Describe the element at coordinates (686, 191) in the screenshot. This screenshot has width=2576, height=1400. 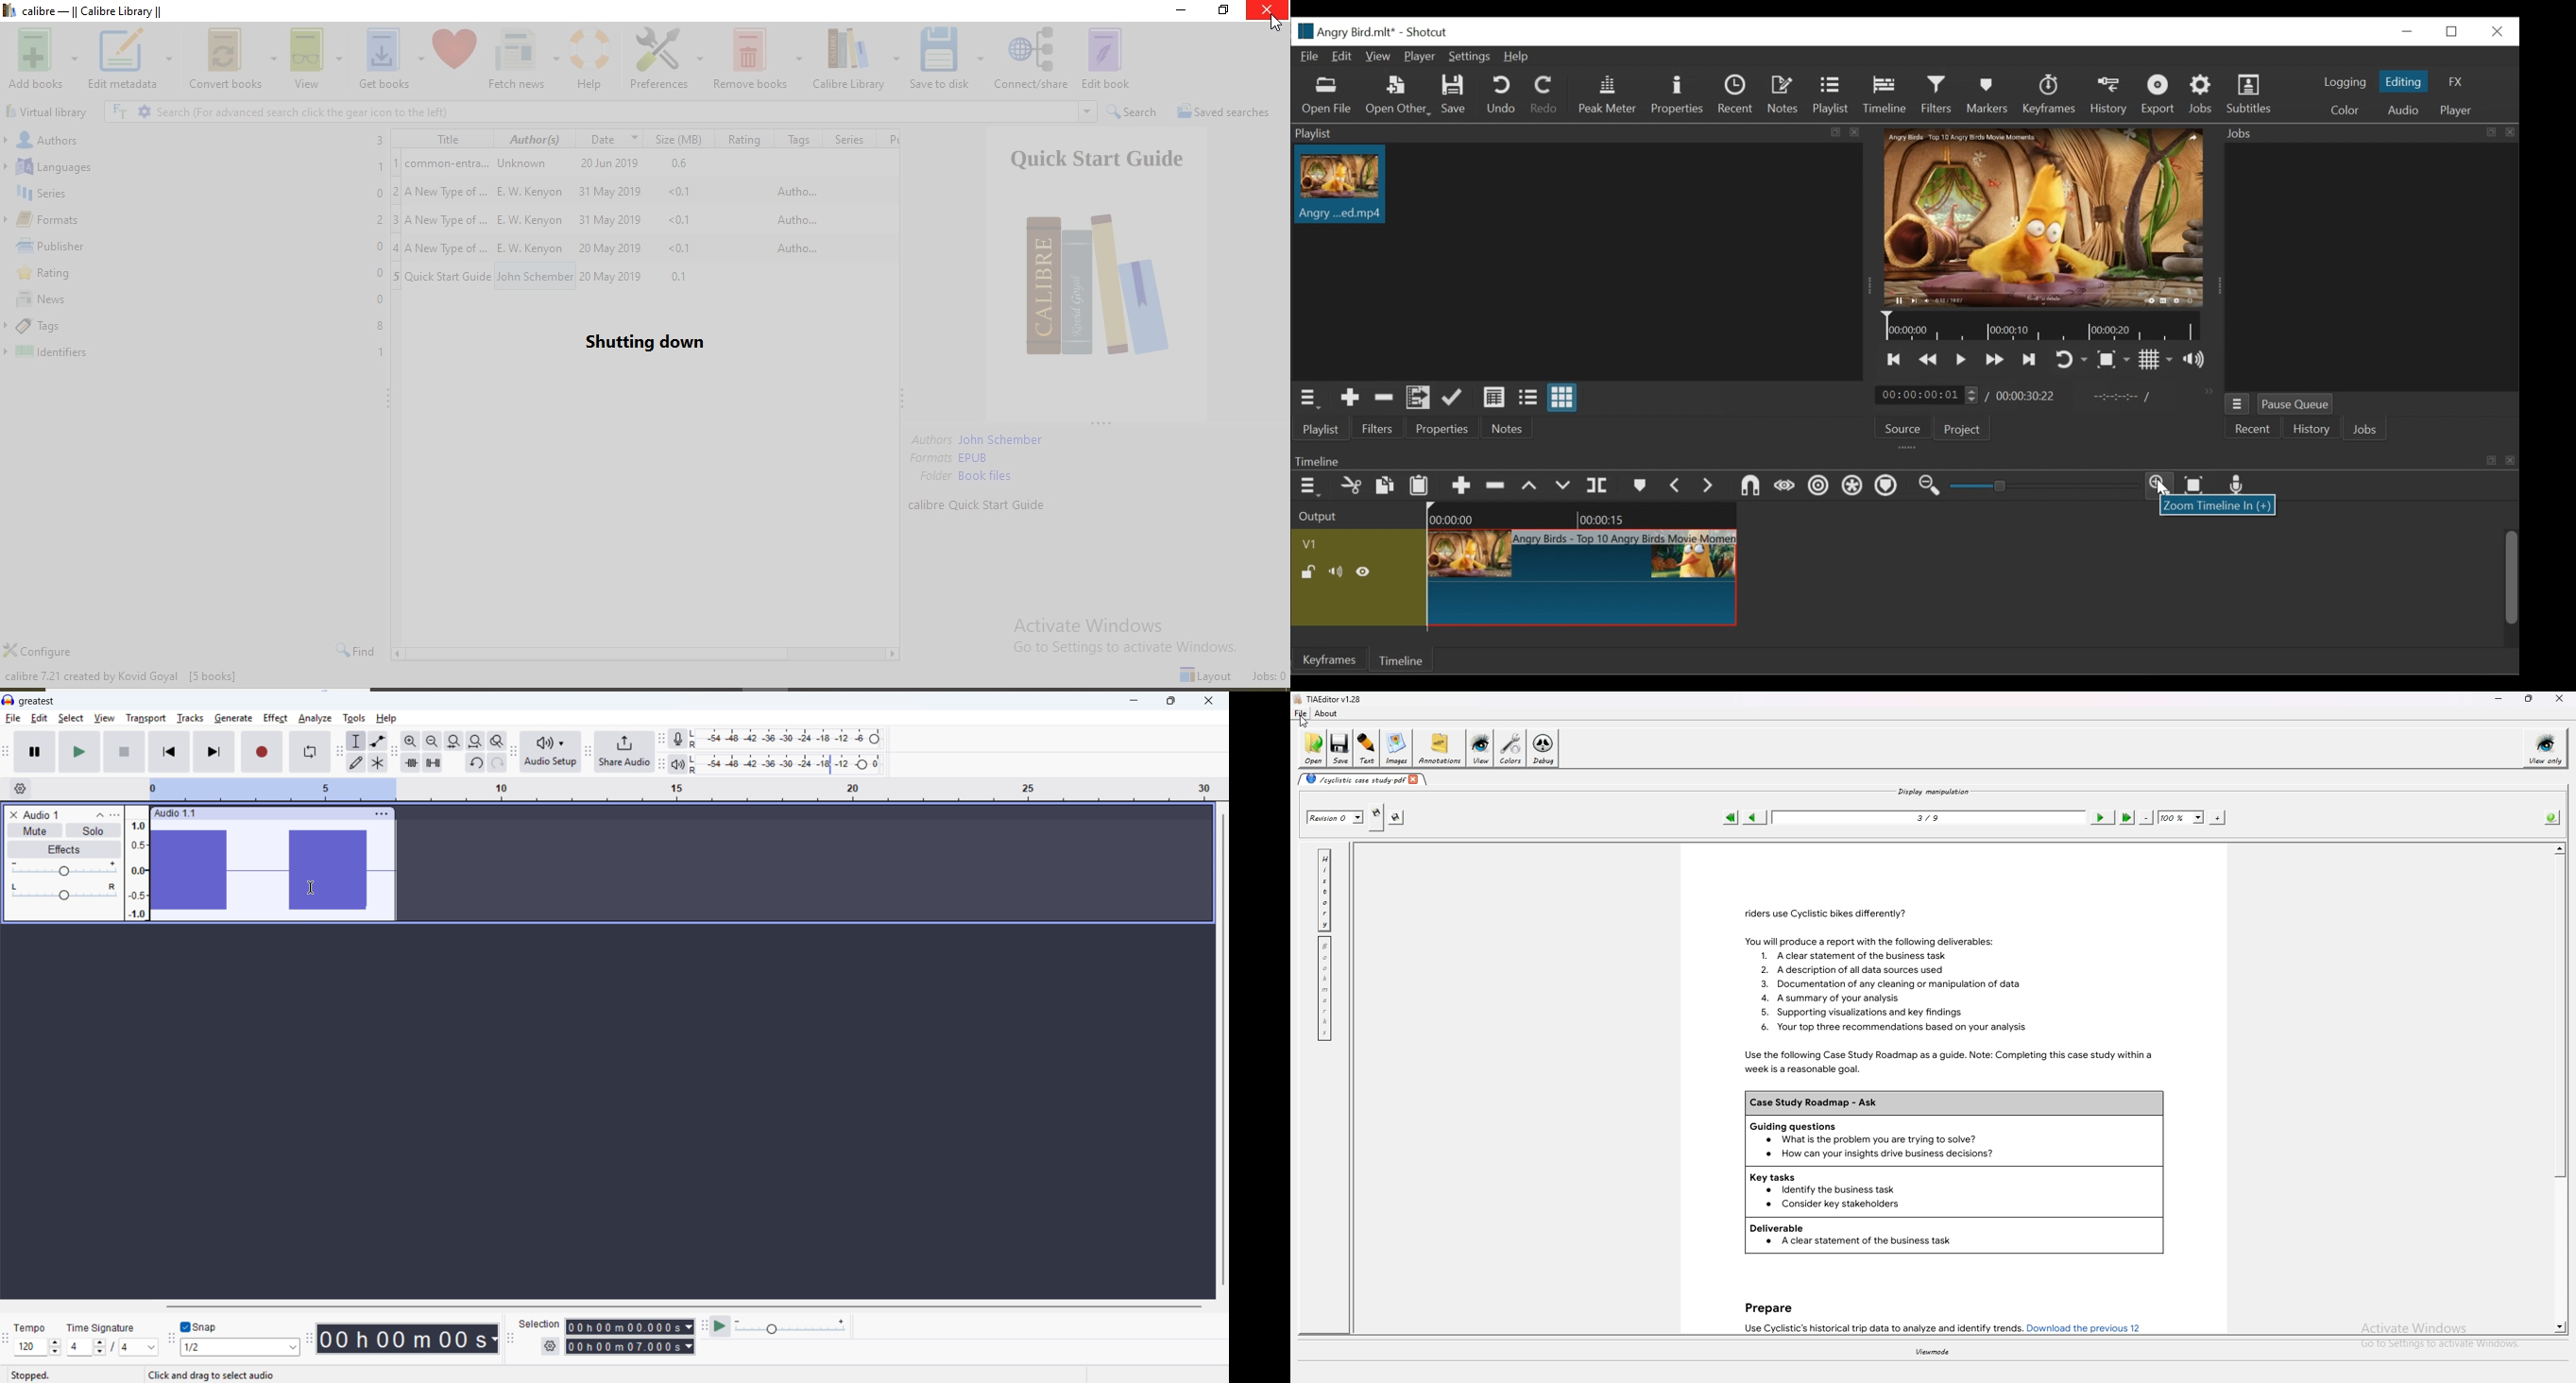
I see `<0.1` at that location.